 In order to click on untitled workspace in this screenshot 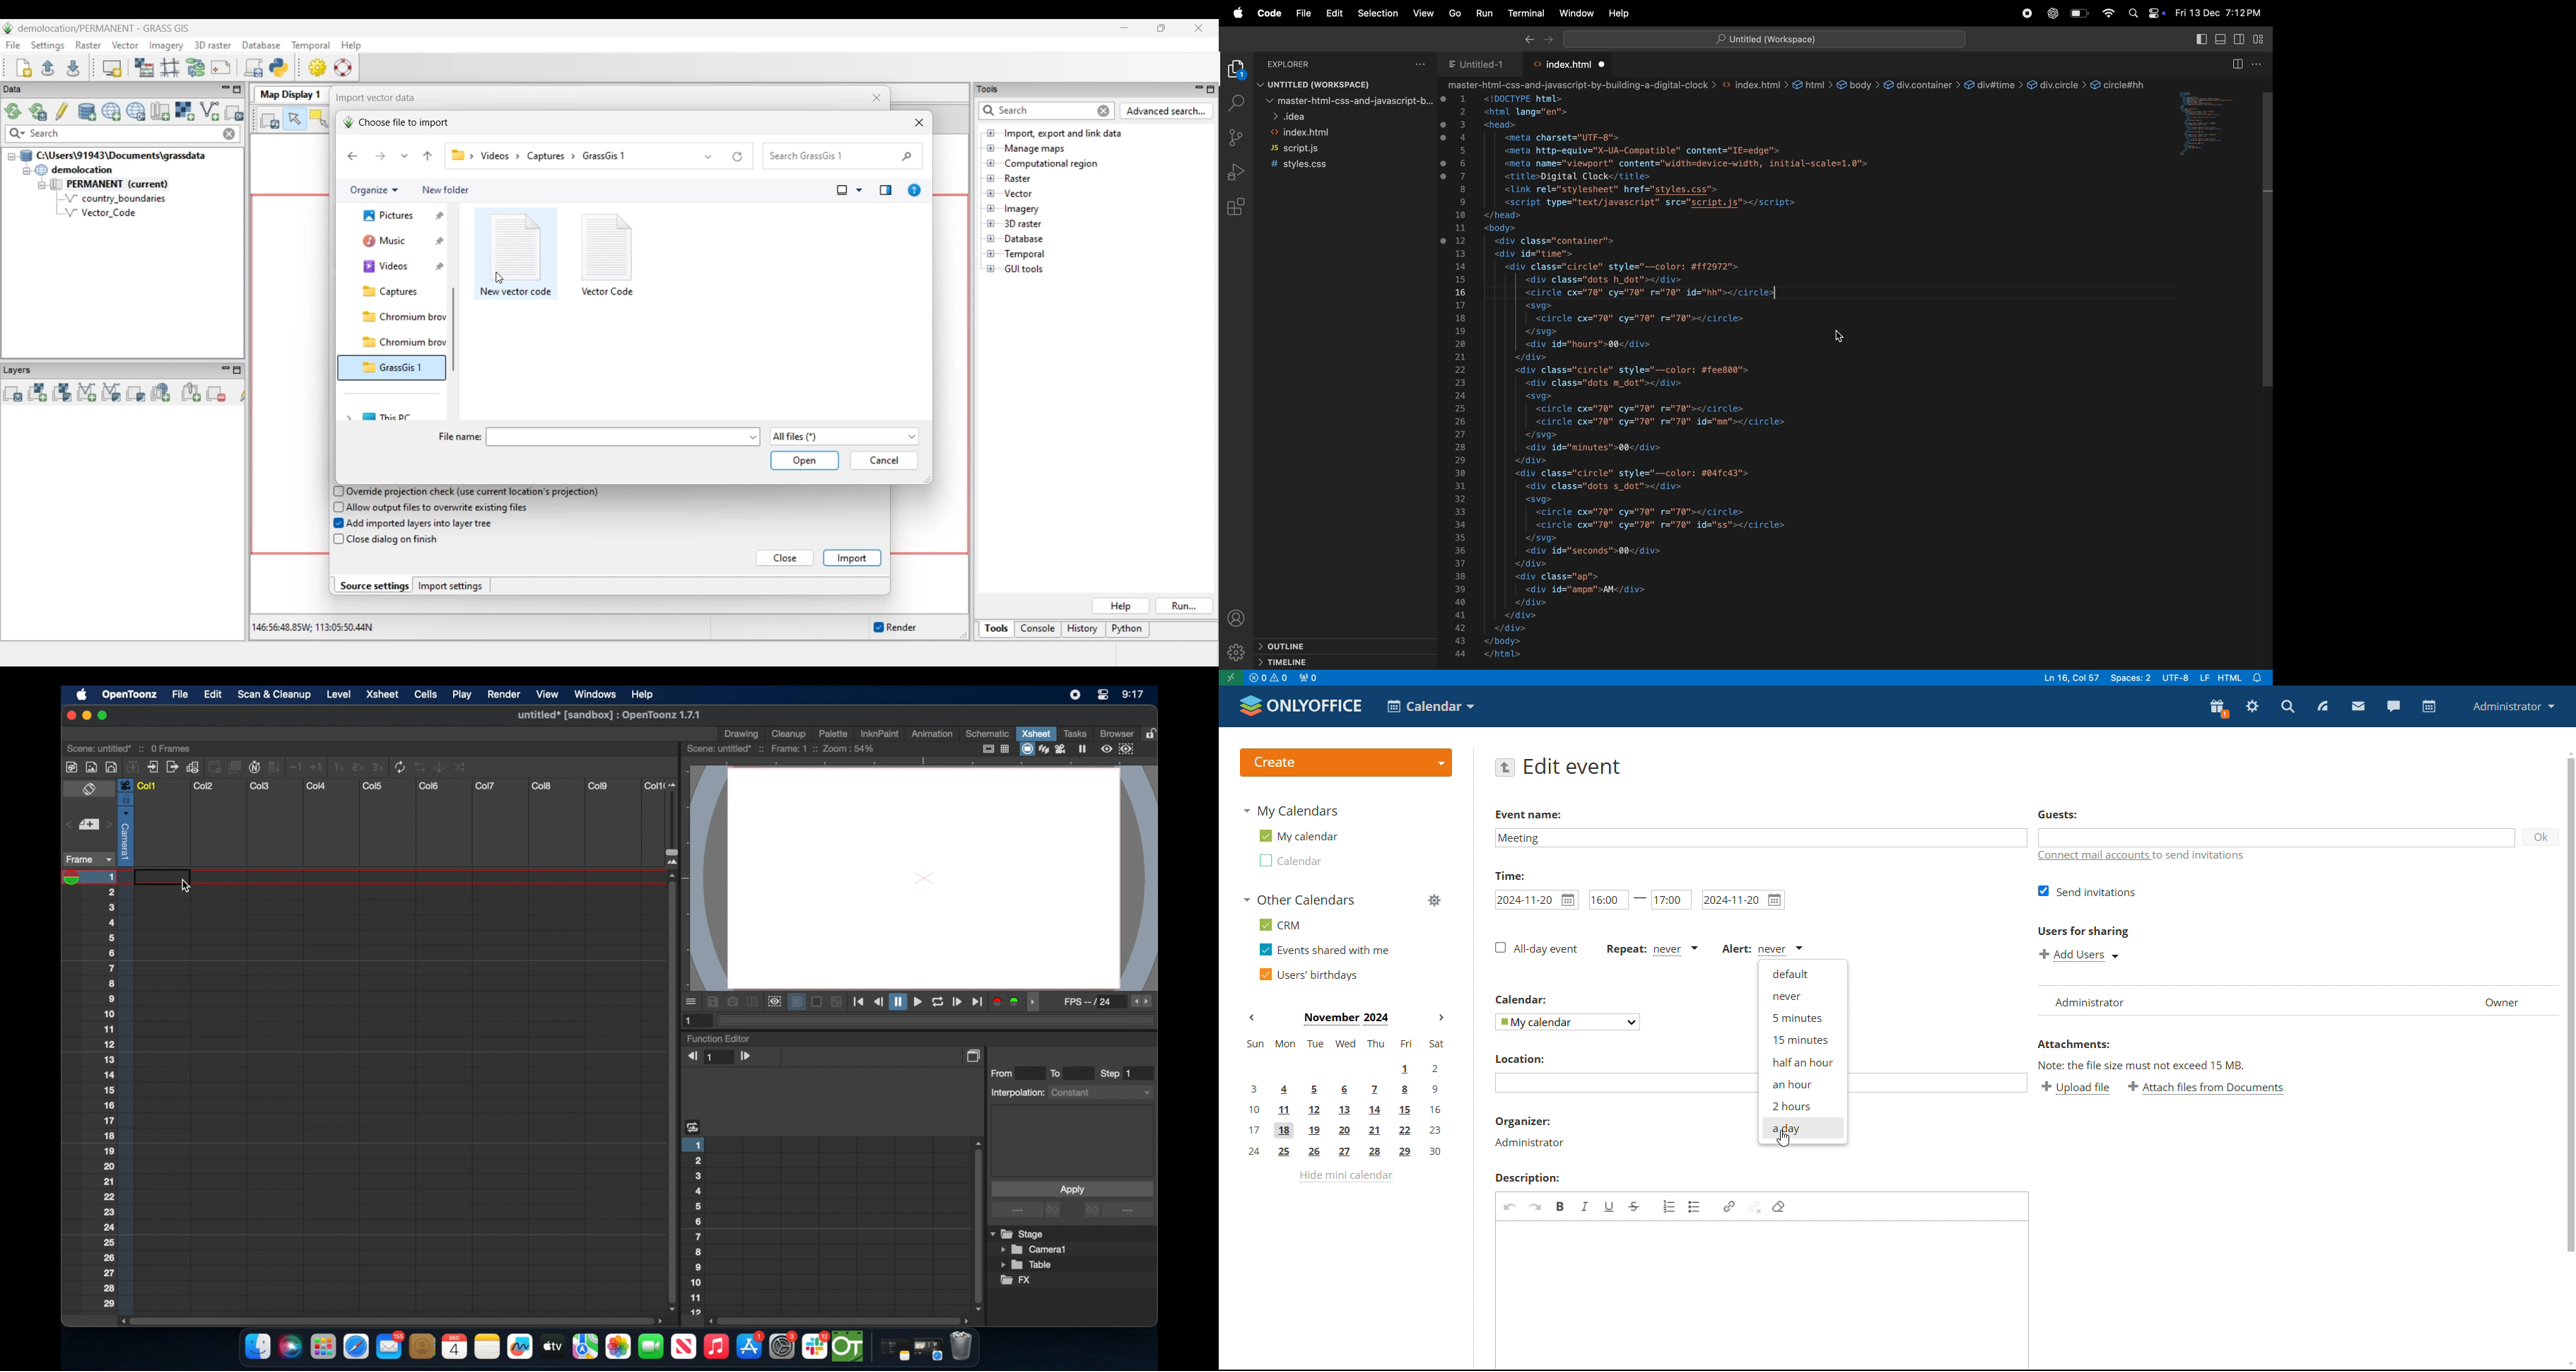, I will do `click(1764, 38)`.